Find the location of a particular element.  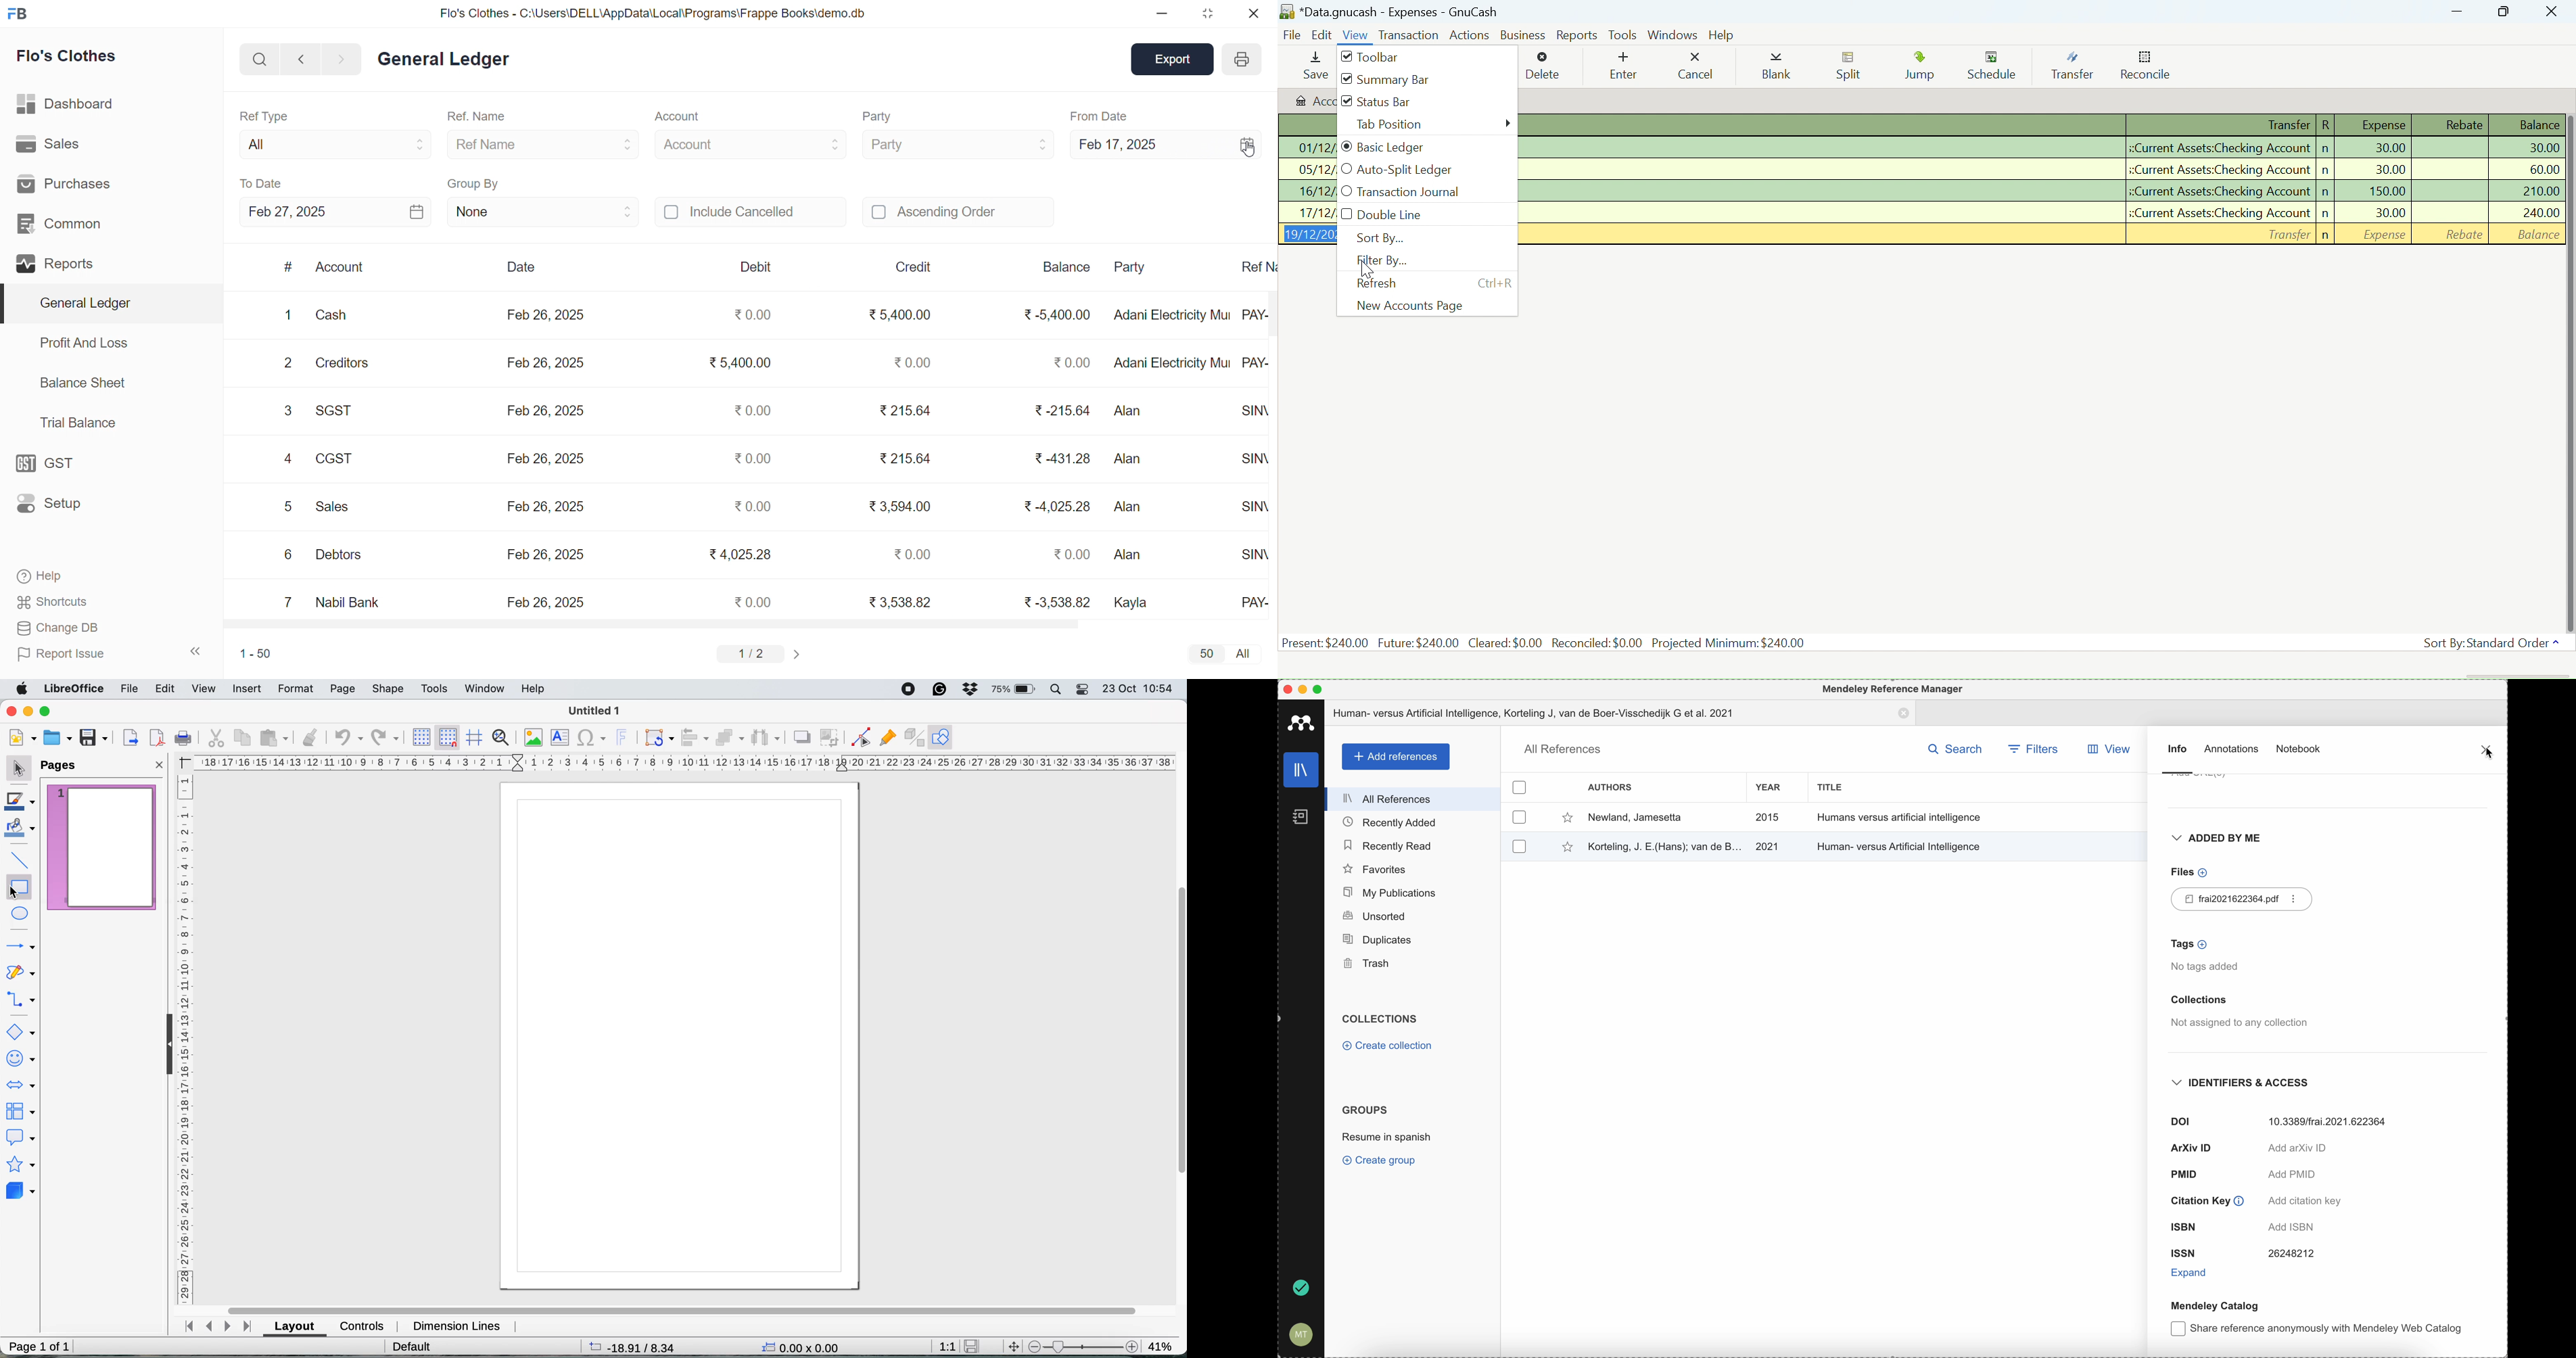

Mendeley Reference Manager is located at coordinates (1894, 690).